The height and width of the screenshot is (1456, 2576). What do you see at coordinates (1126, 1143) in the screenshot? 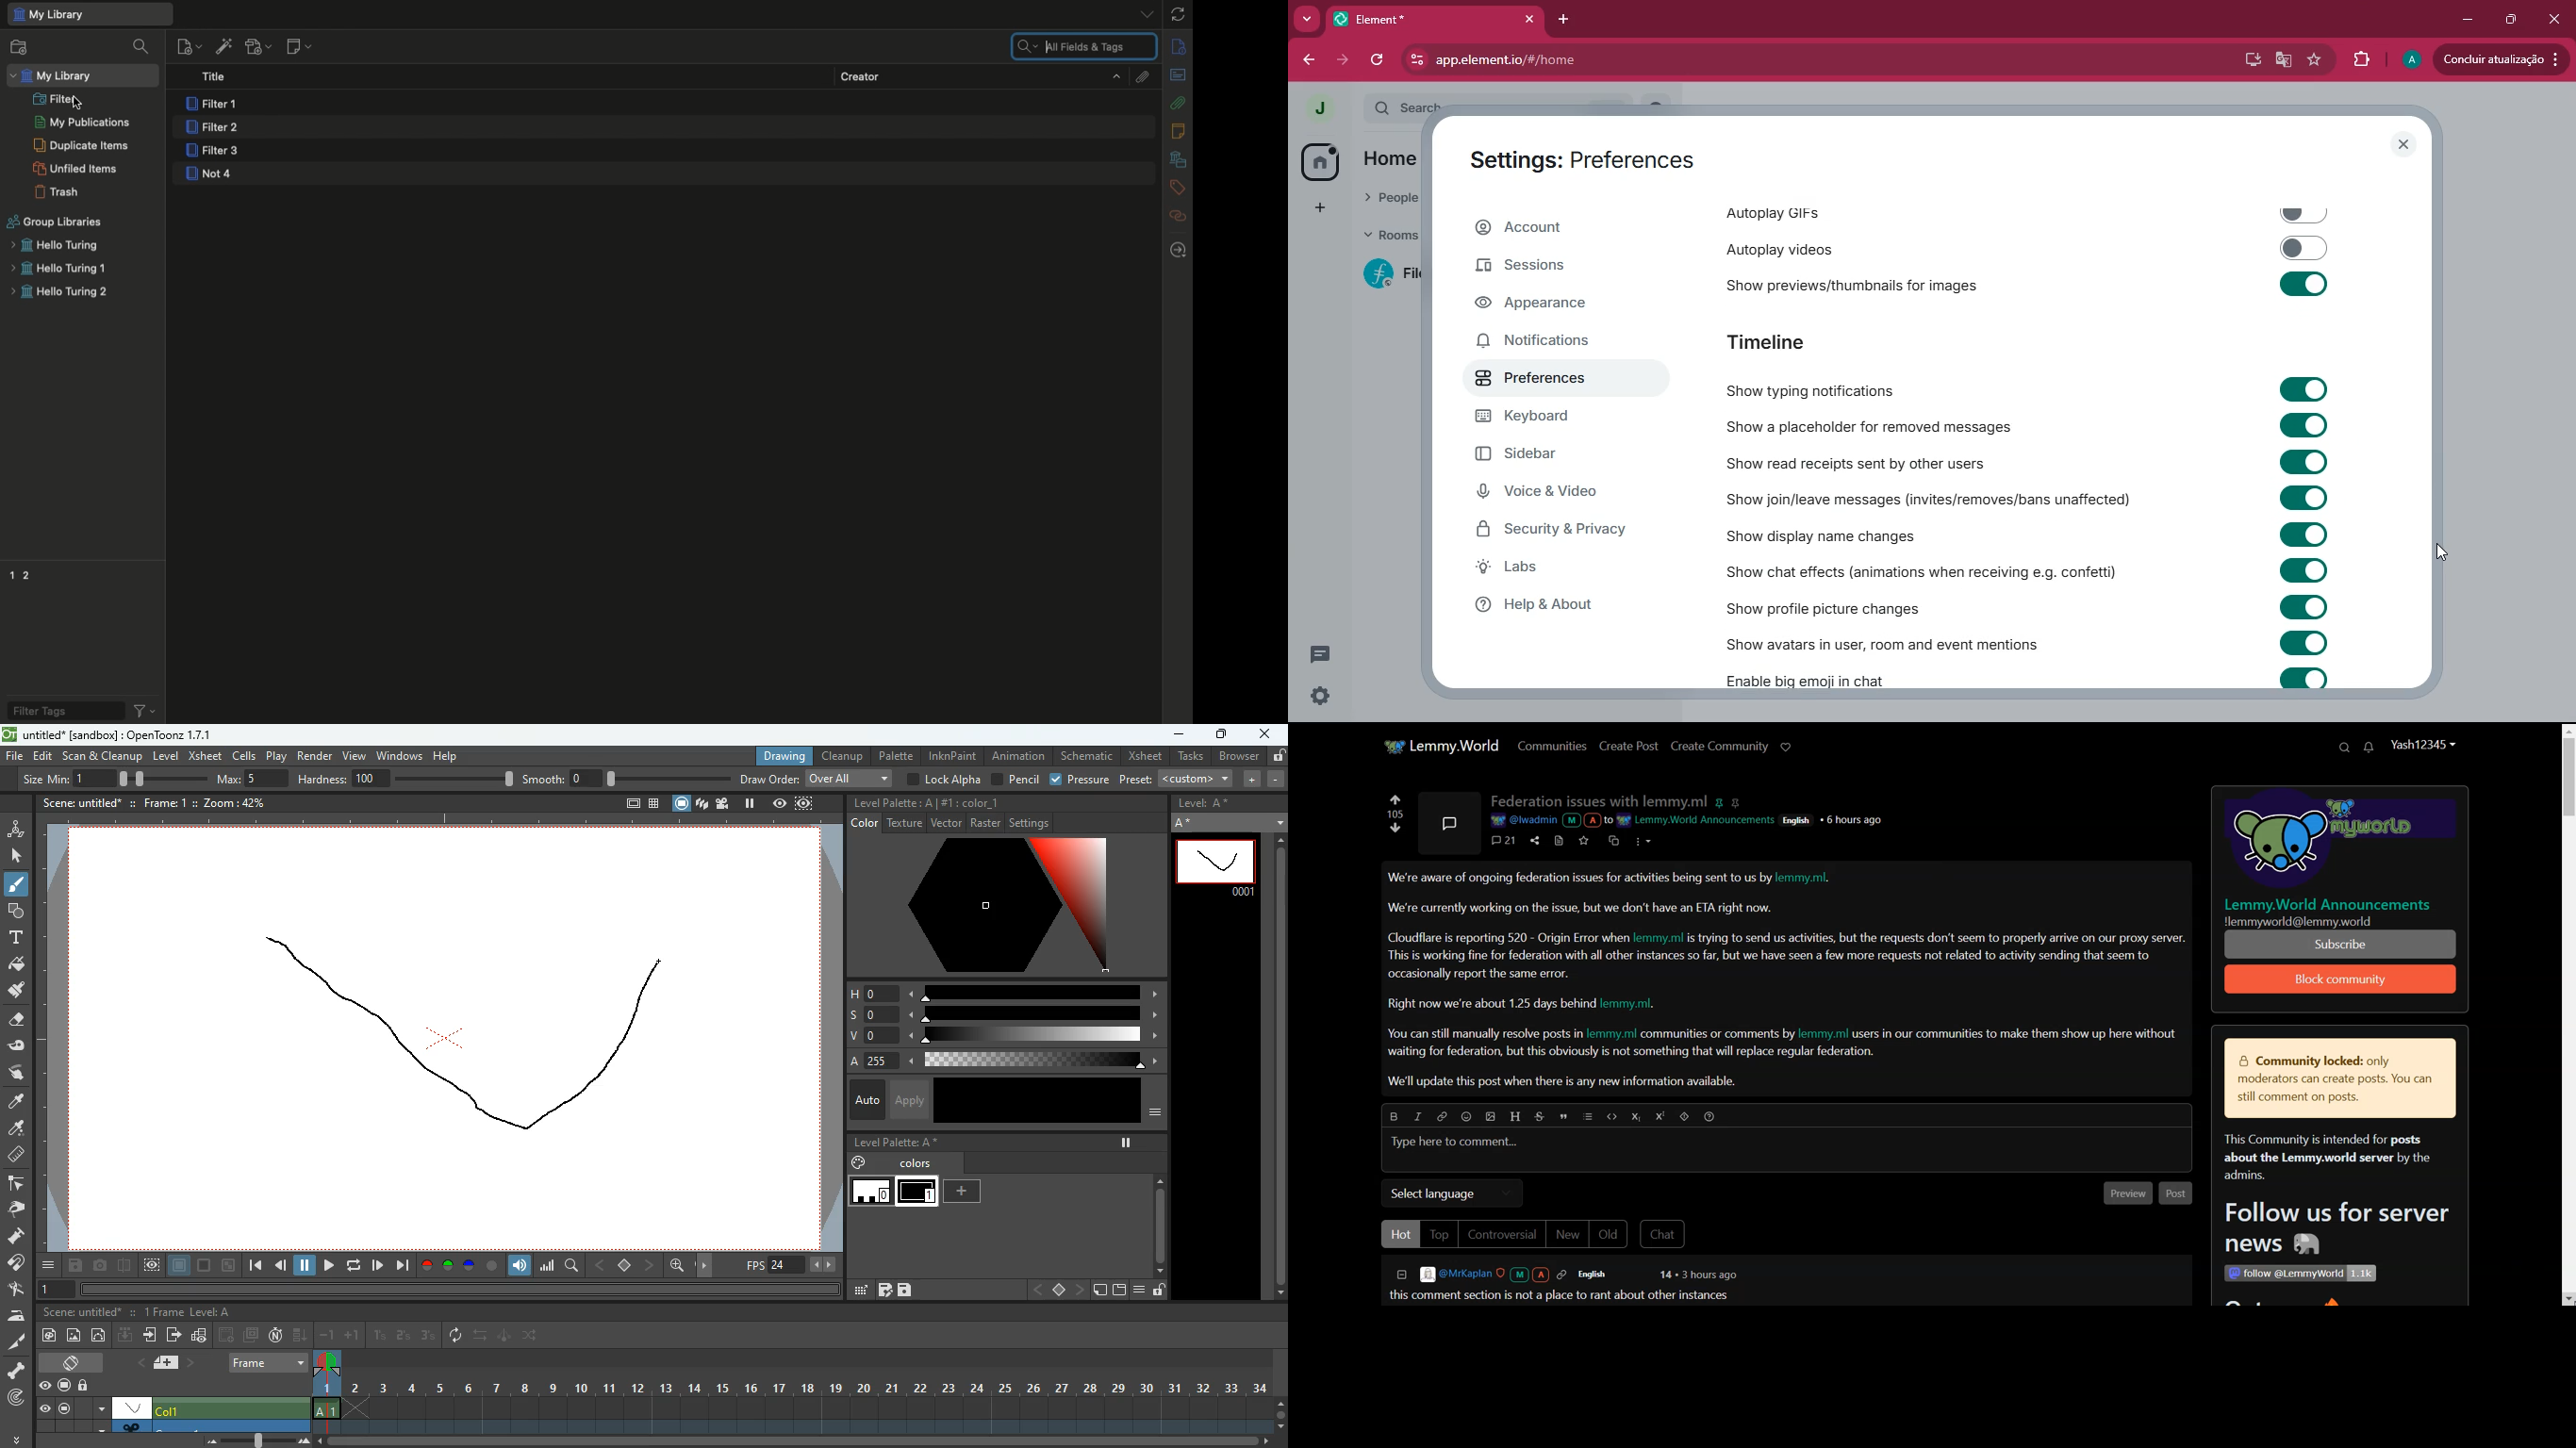
I see `pause` at bounding box center [1126, 1143].